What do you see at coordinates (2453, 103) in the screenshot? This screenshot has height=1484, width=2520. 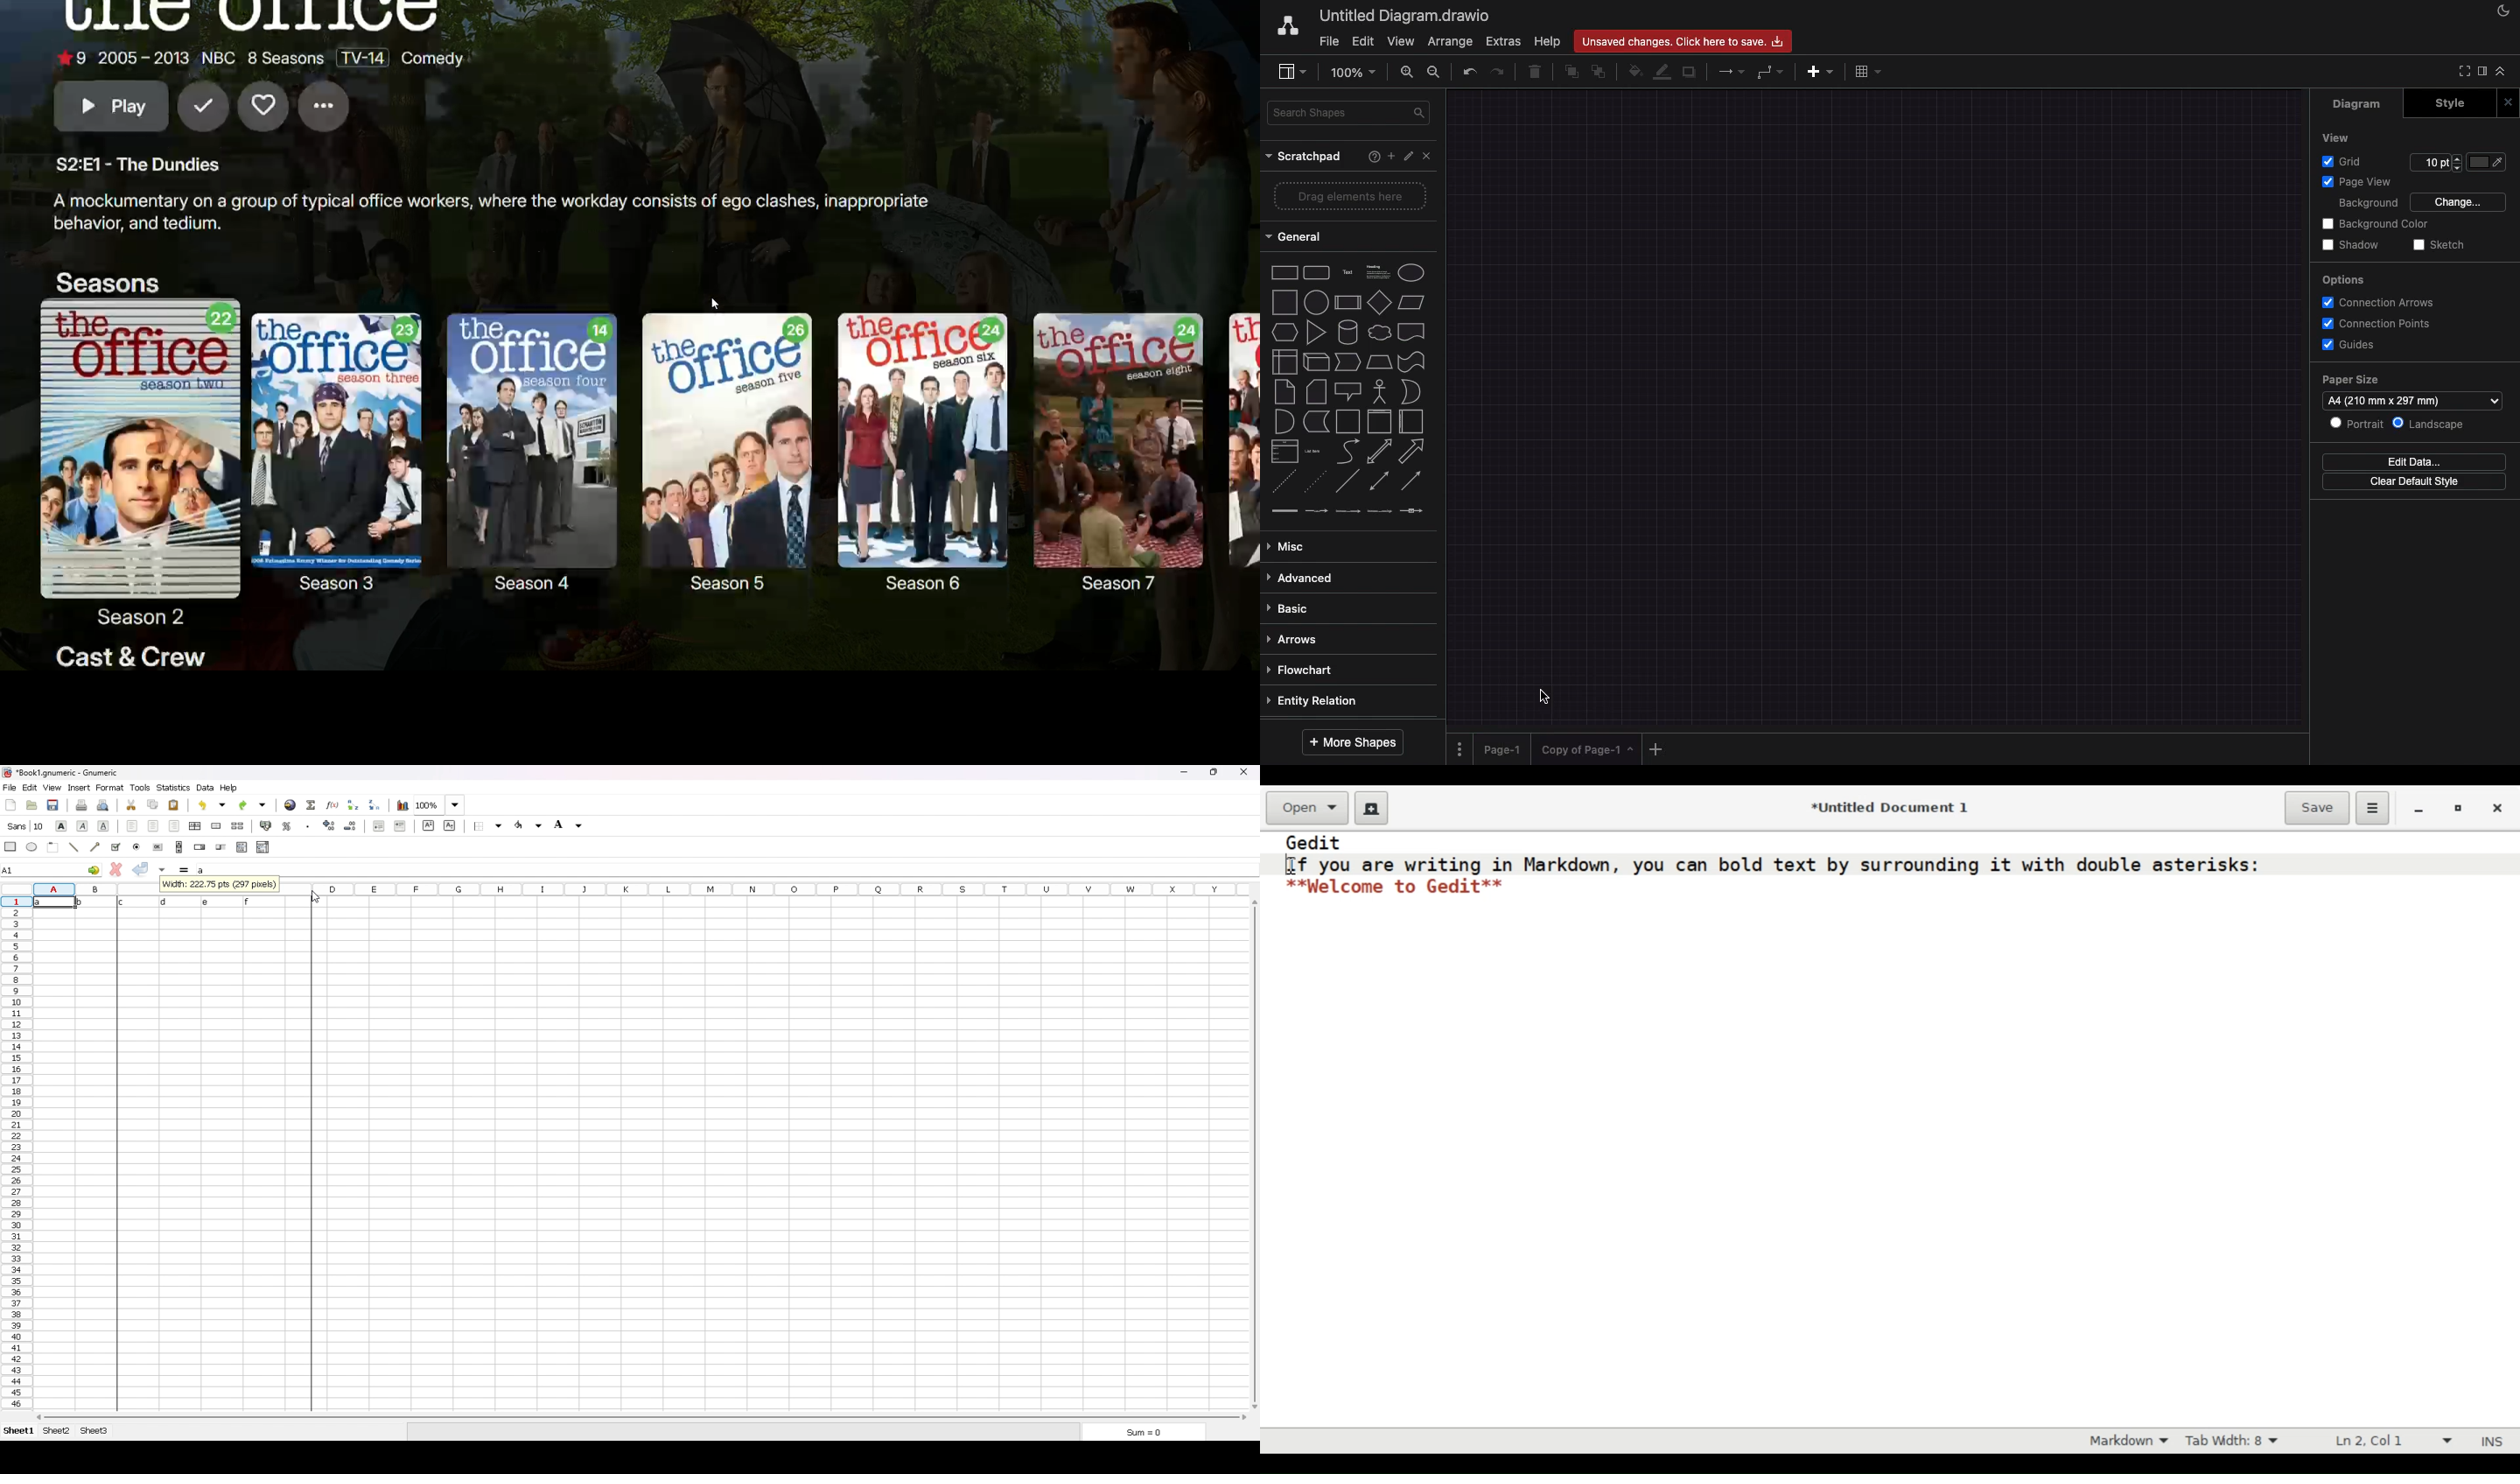 I see `style` at bounding box center [2453, 103].